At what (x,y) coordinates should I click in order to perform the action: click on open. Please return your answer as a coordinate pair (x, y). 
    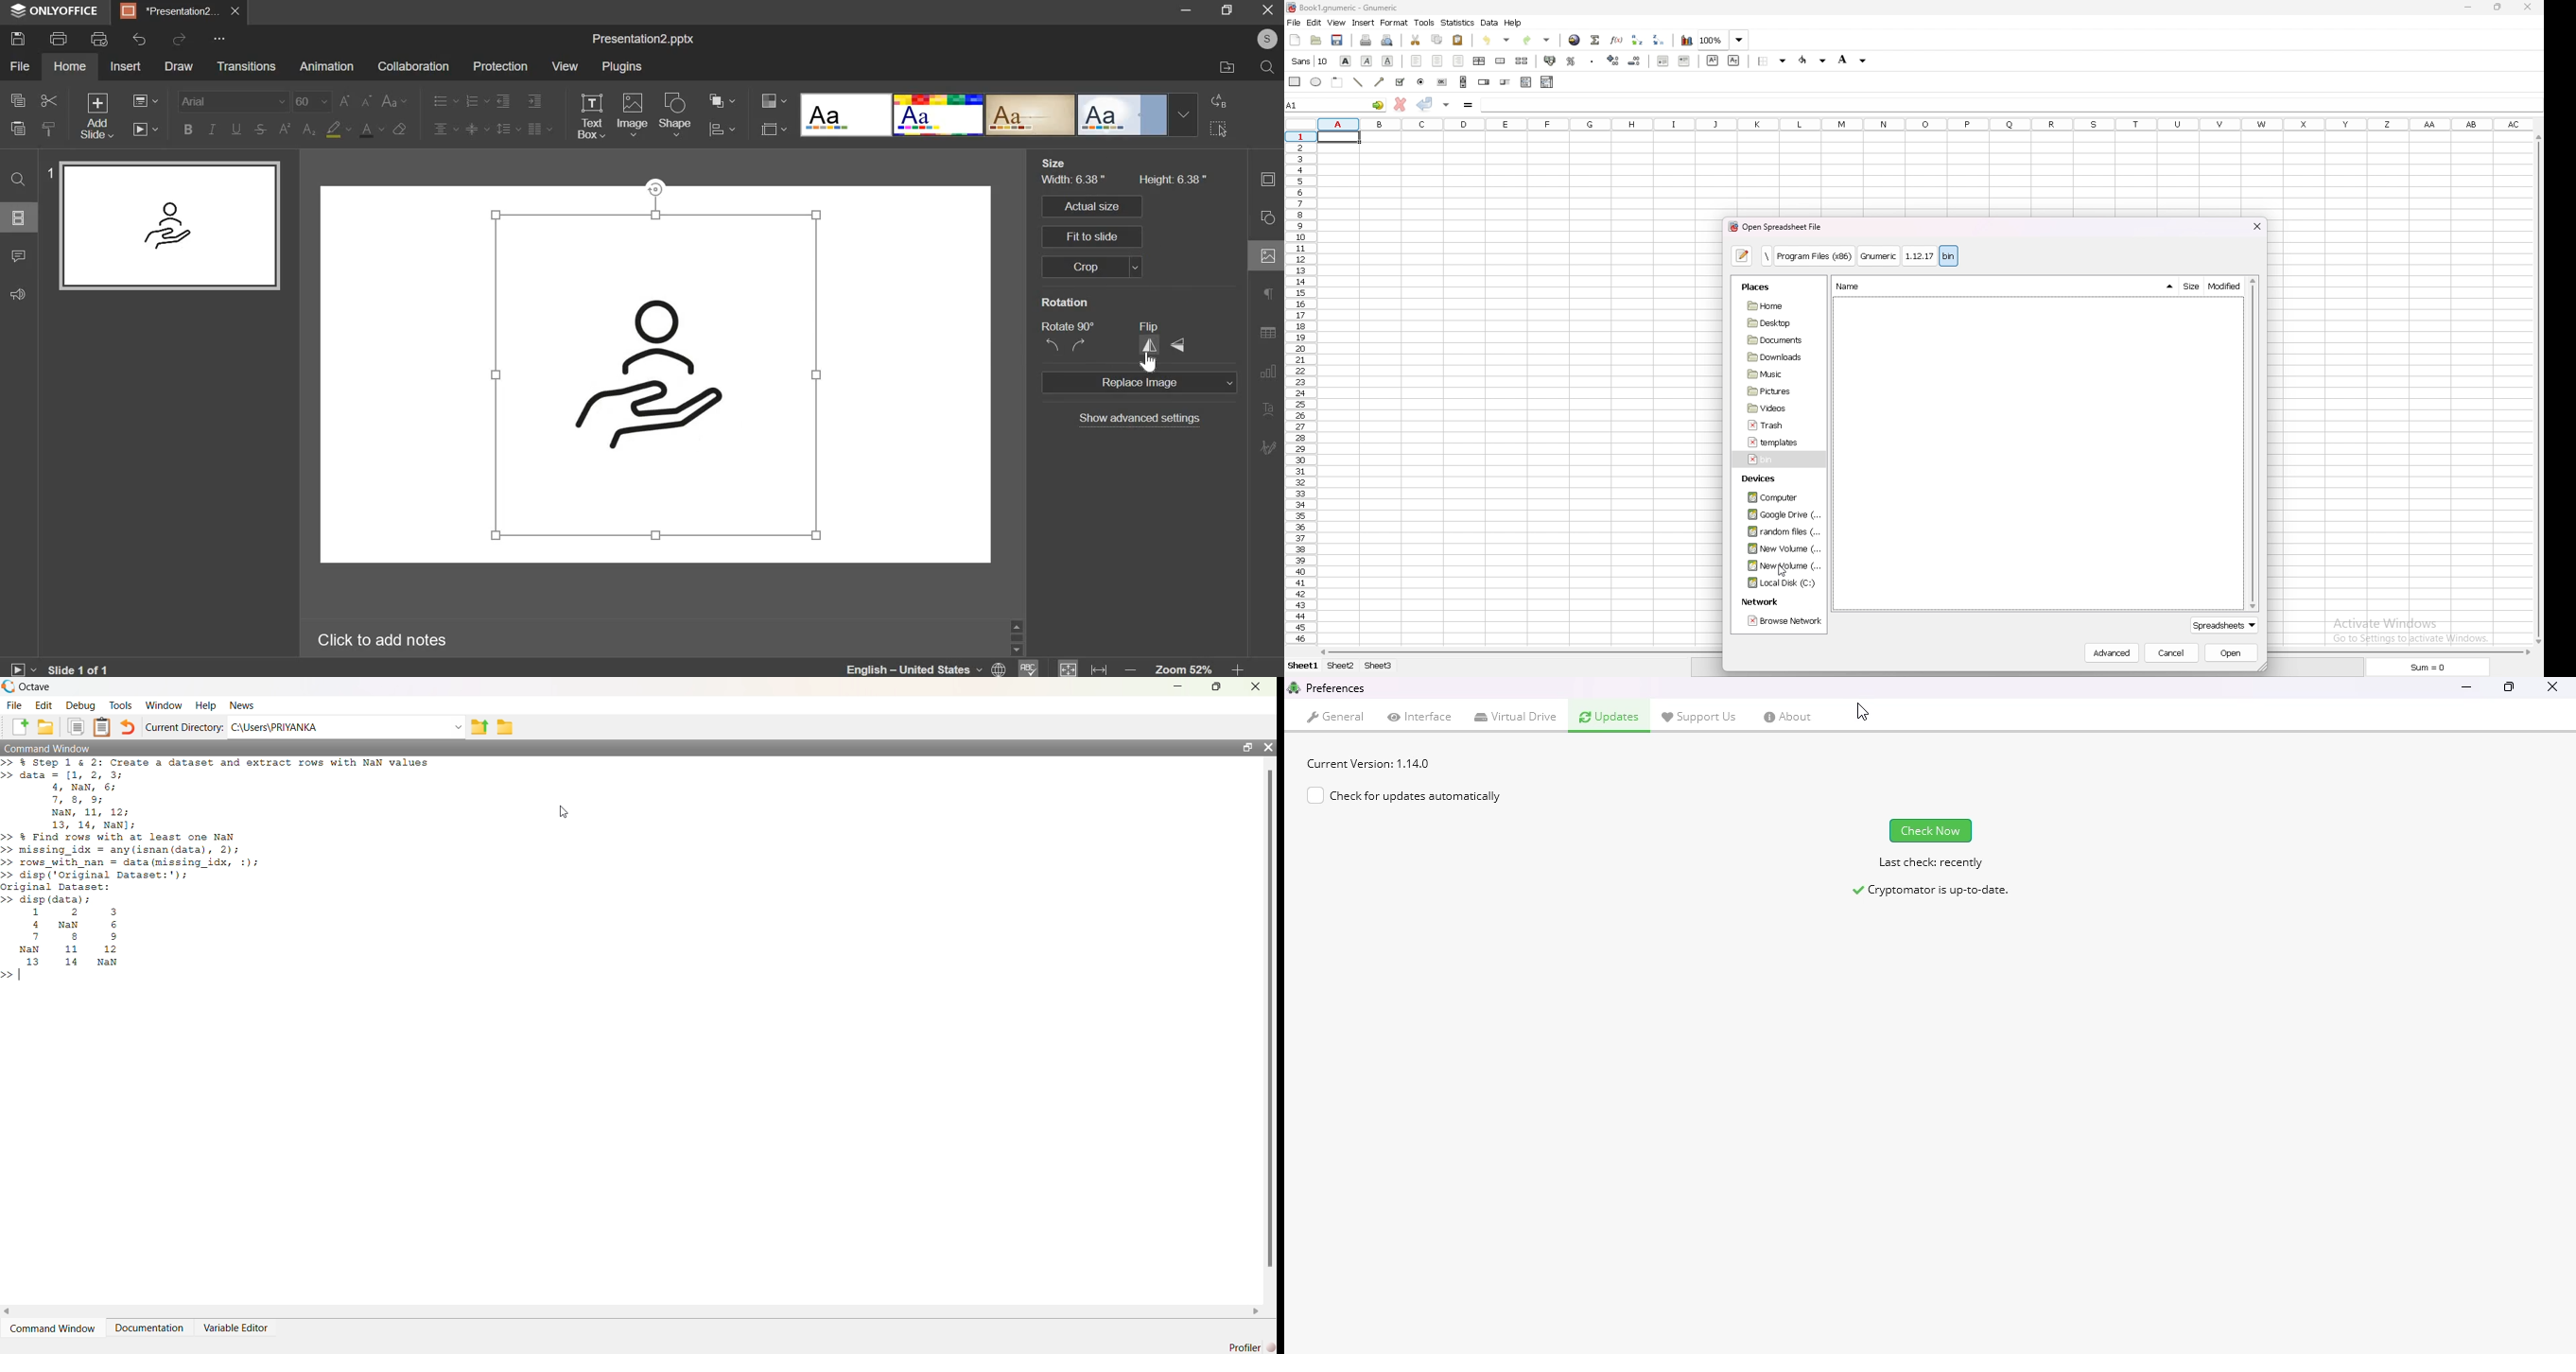
    Looking at the image, I should click on (2231, 653).